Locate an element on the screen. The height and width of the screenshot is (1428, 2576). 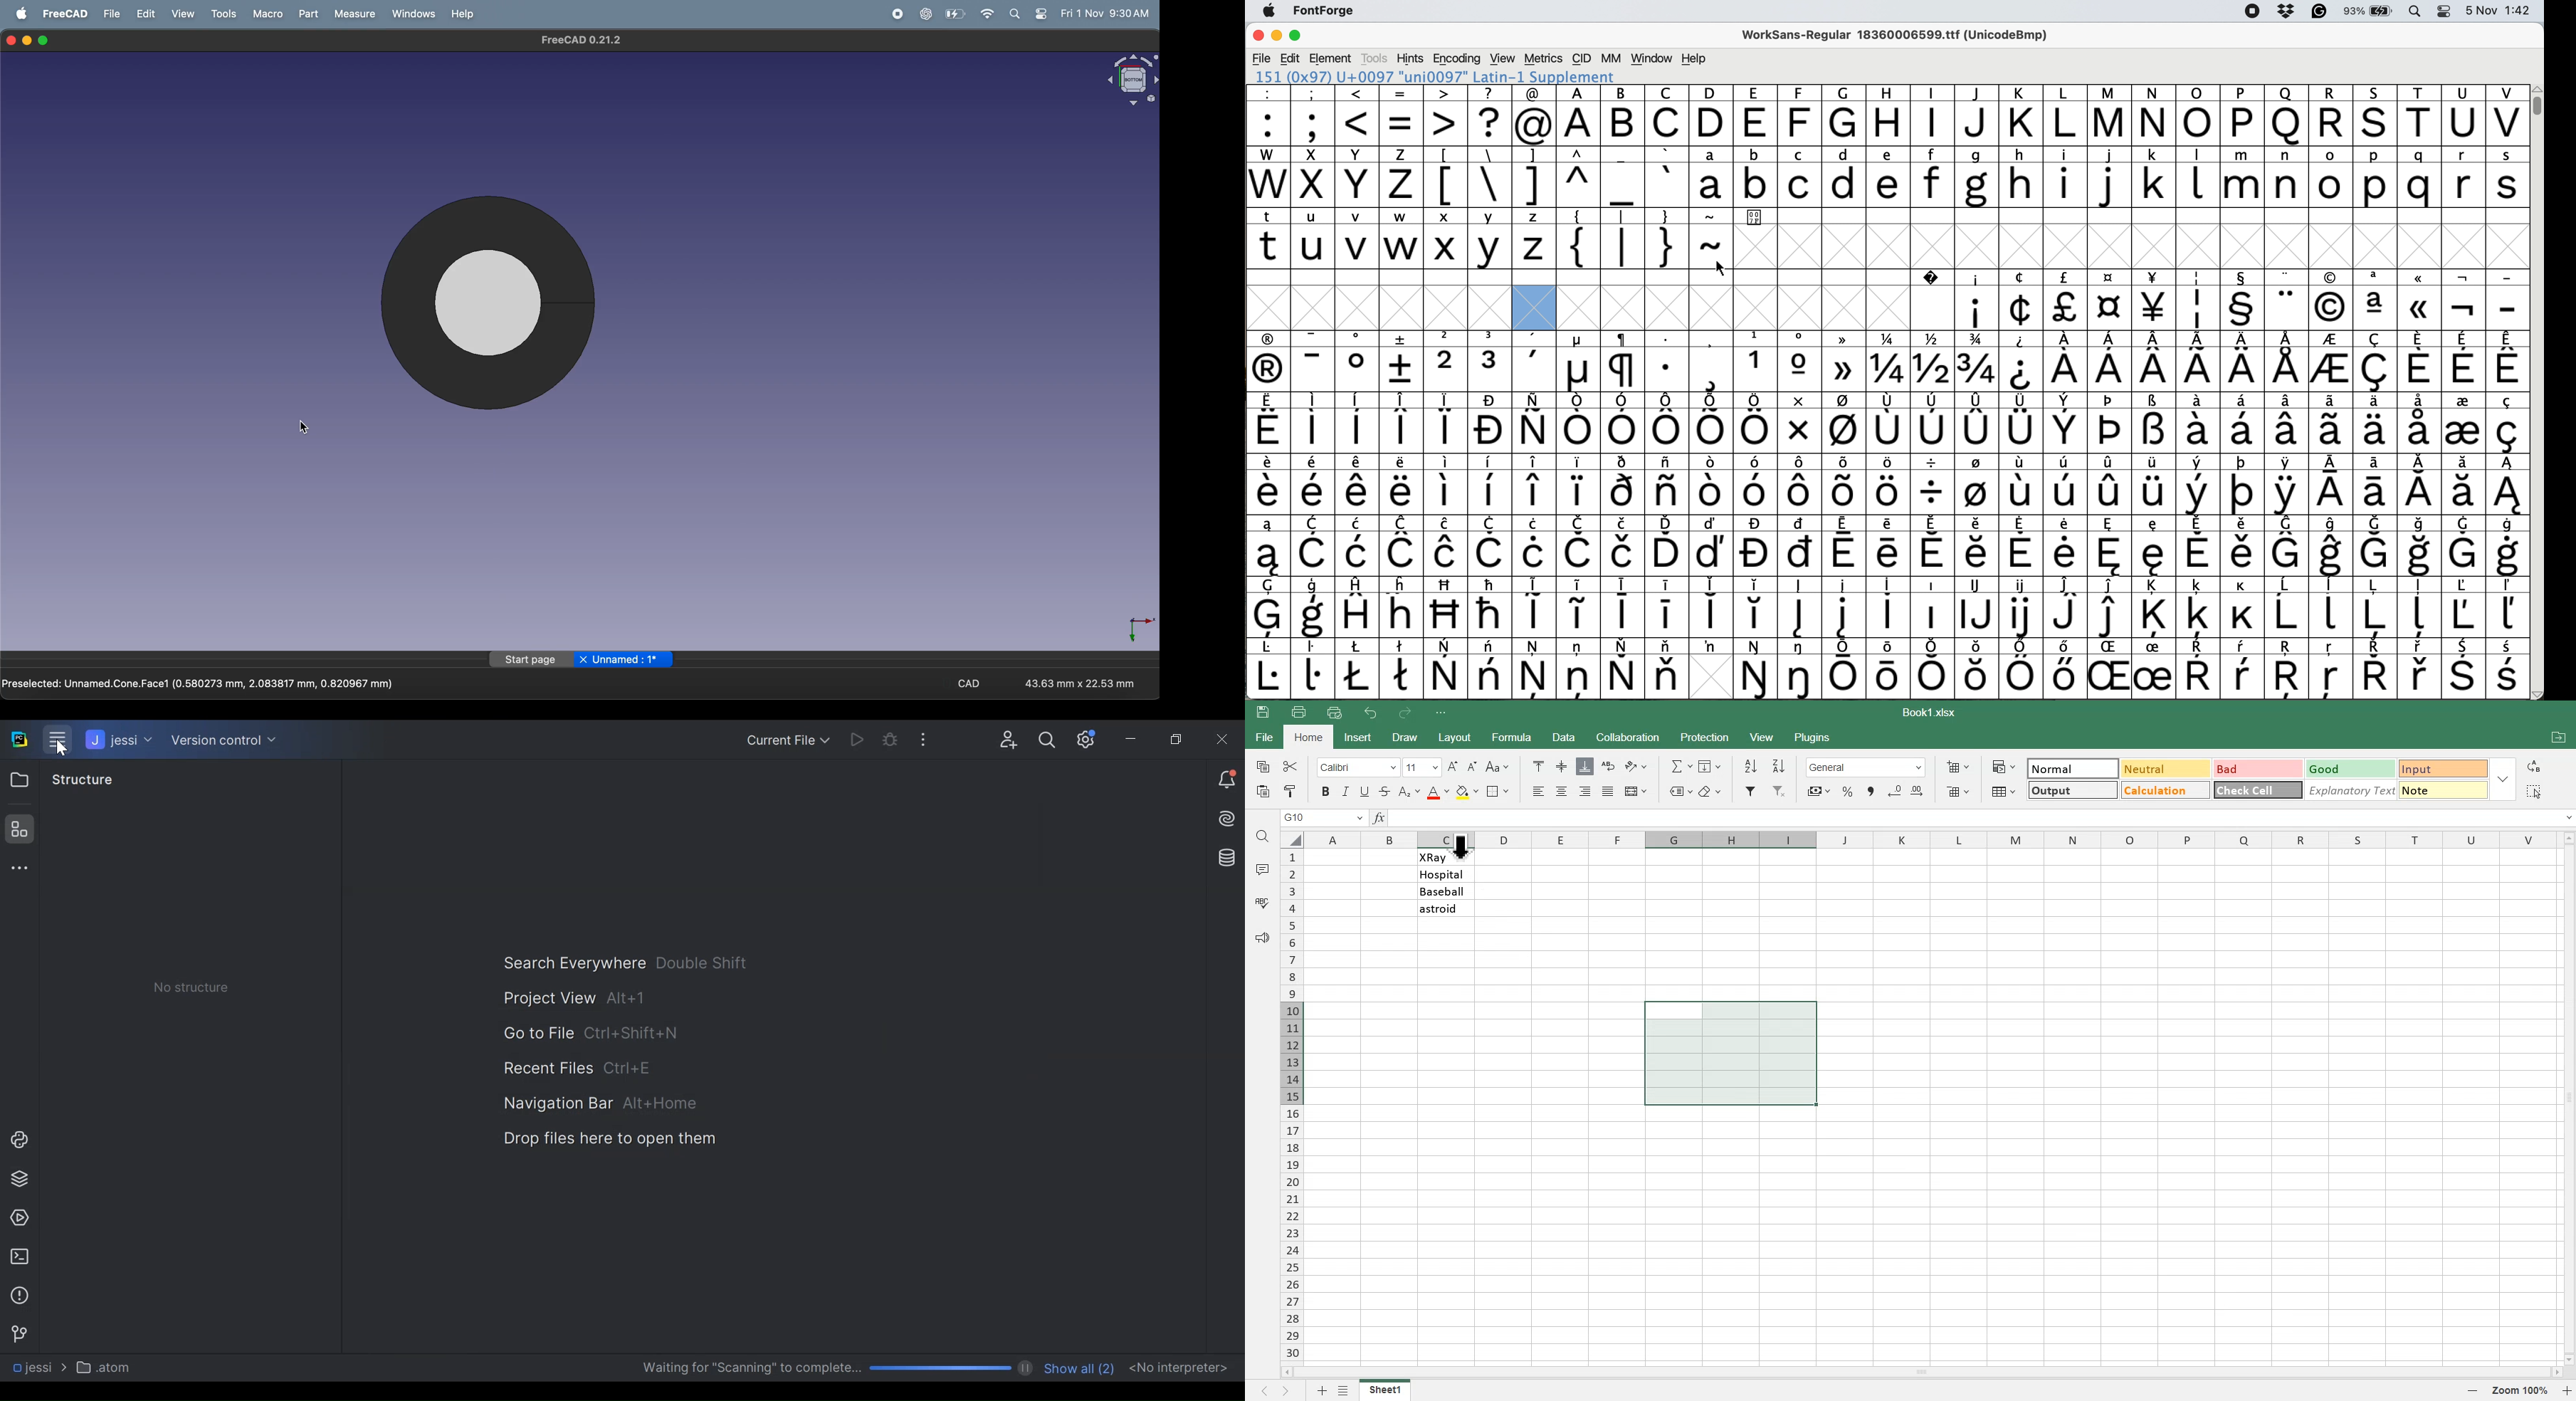
zoom 100% is located at coordinates (2522, 1392).